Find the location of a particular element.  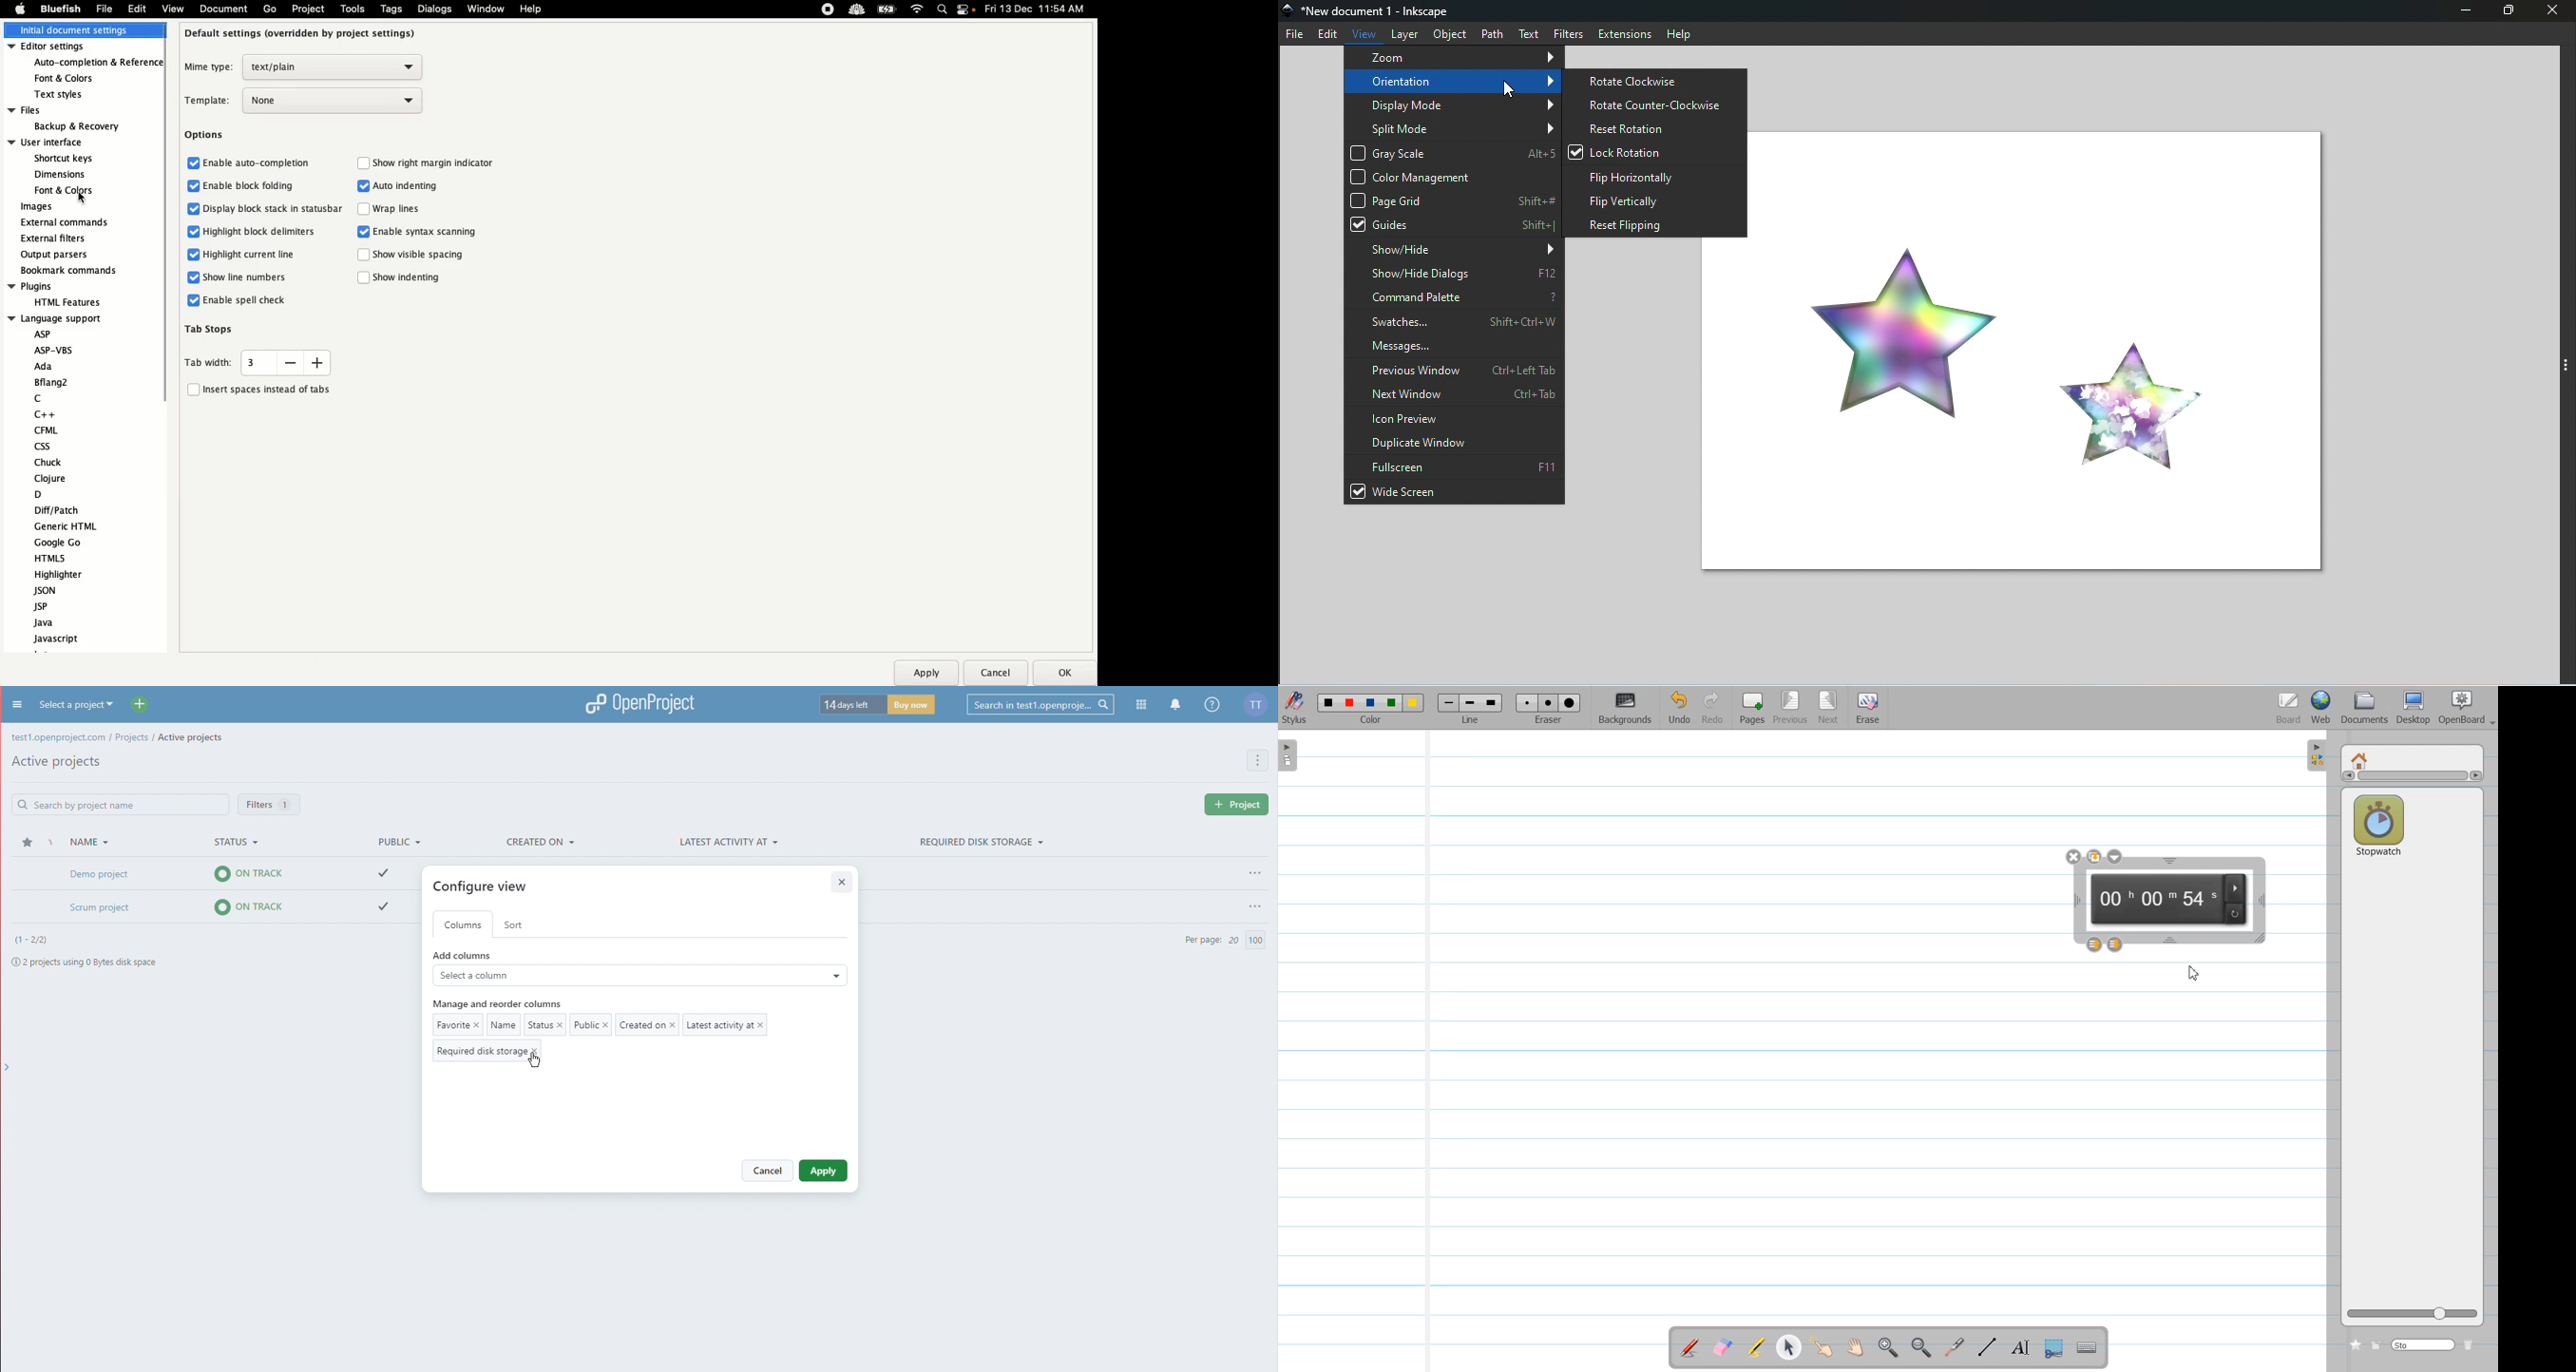

Scrum project is located at coordinates (231, 909).